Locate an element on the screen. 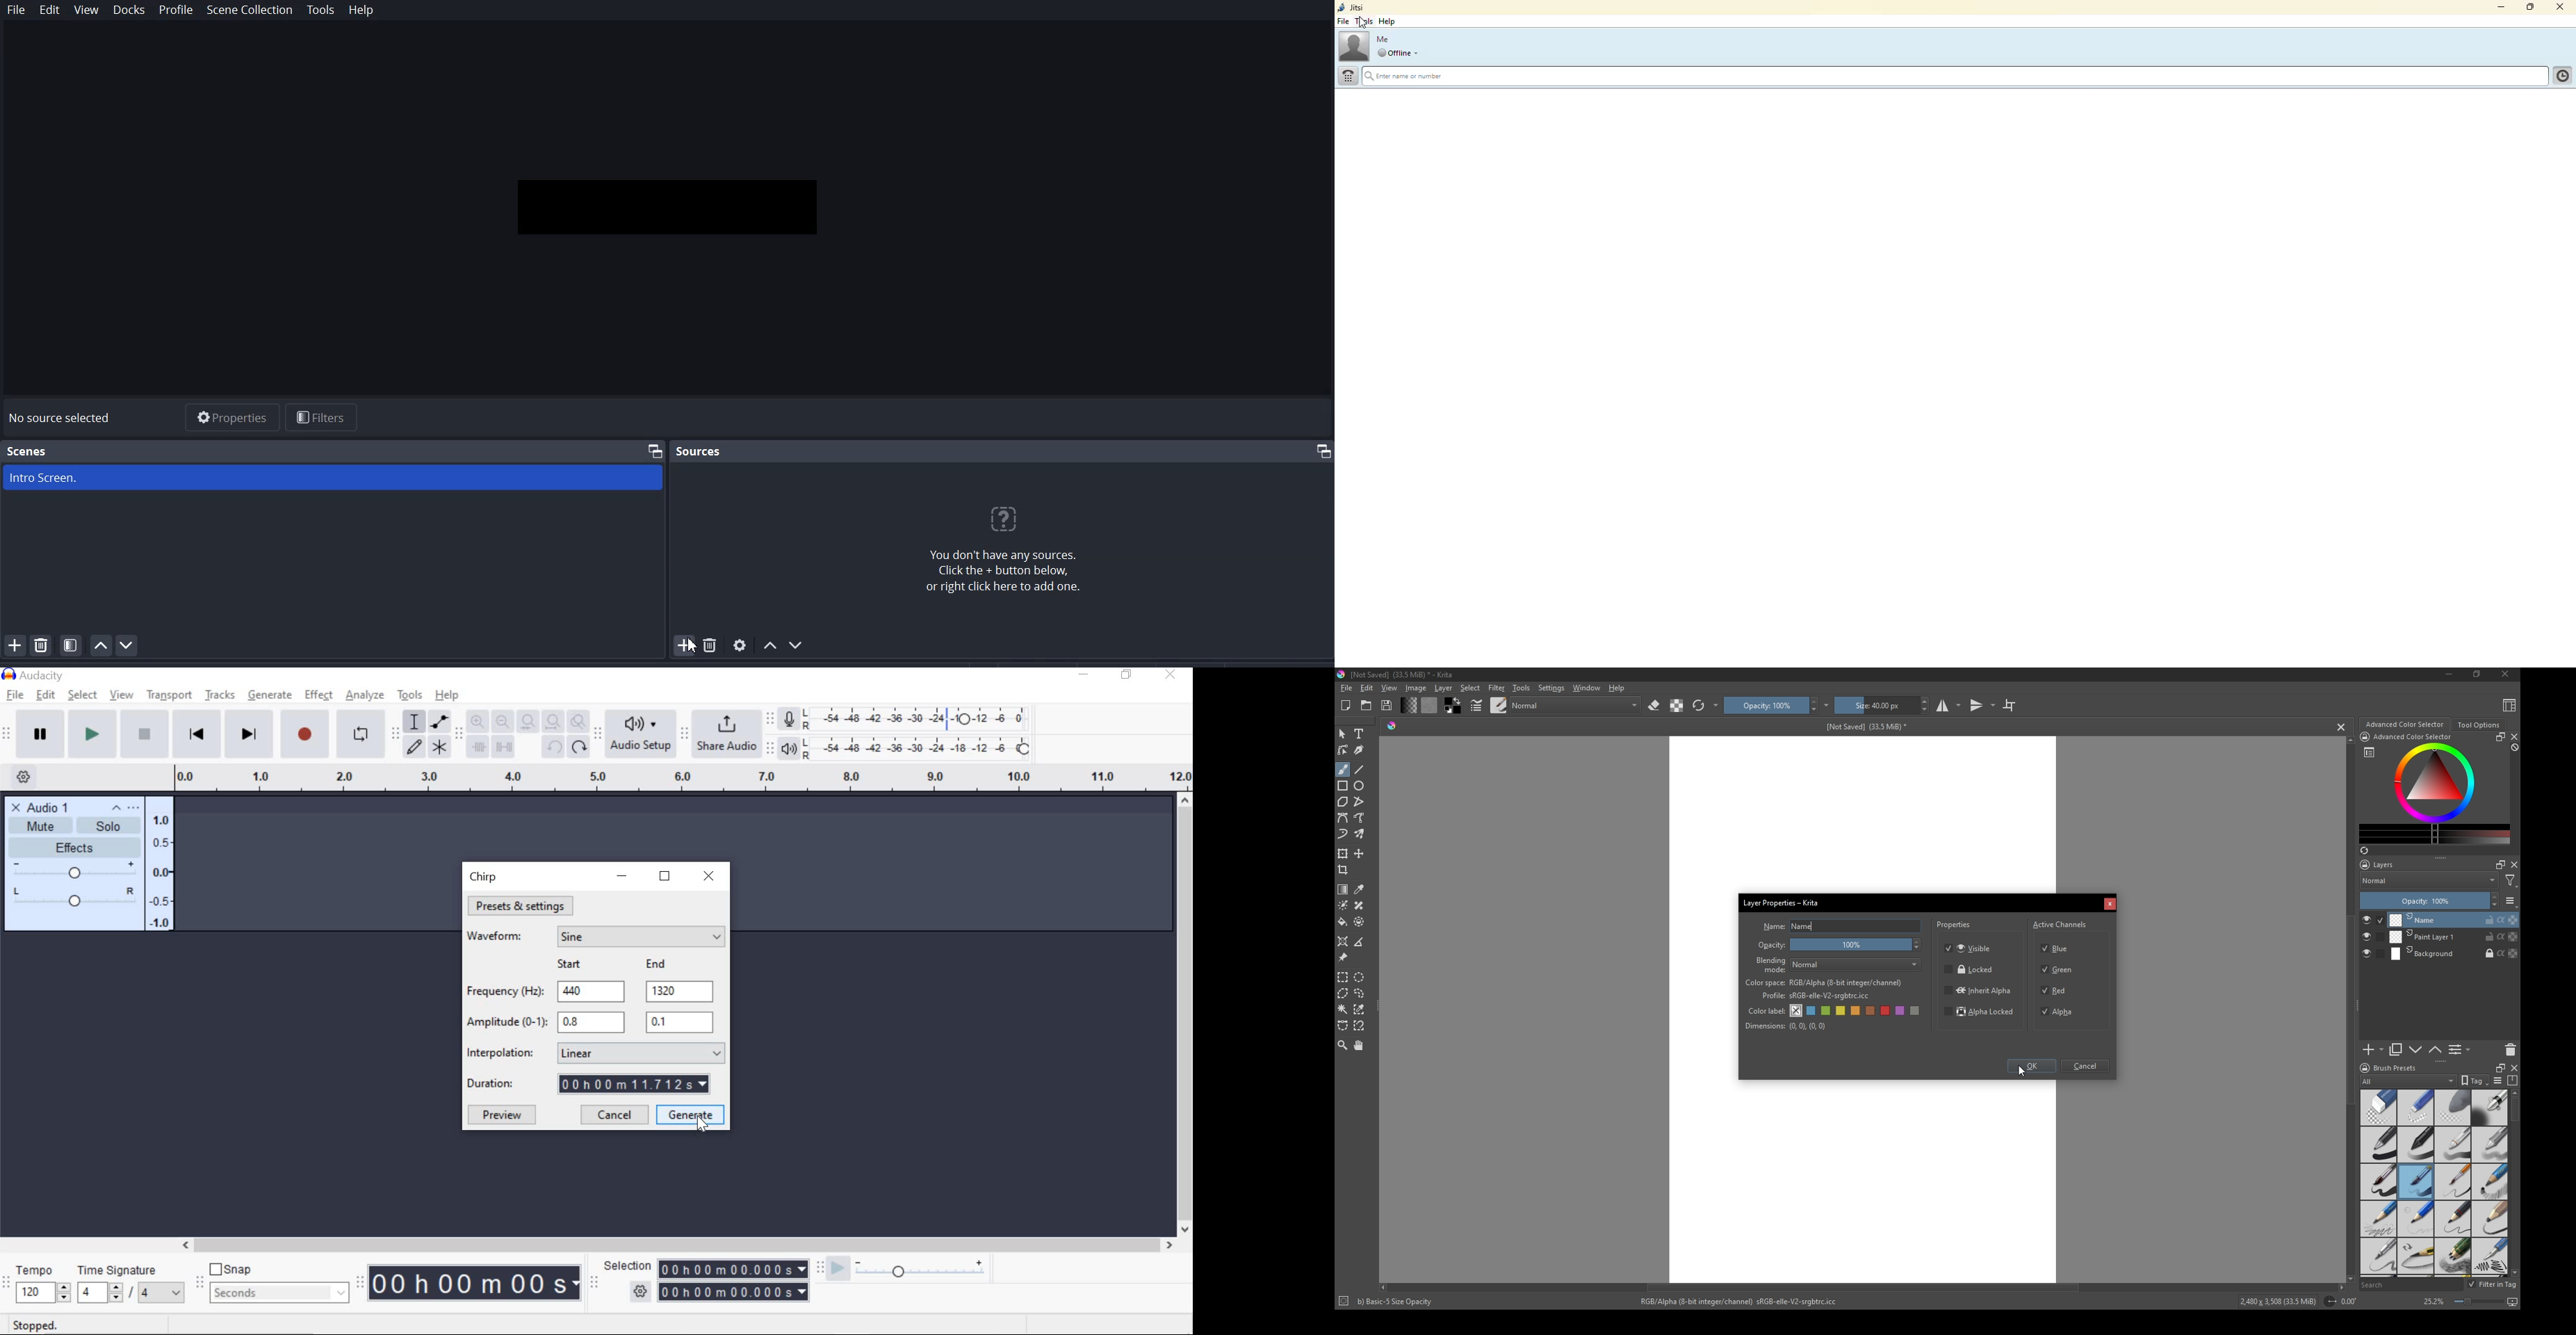 Image resolution: width=2576 pixels, height=1344 pixels. enter name or number is located at coordinates (1404, 76).